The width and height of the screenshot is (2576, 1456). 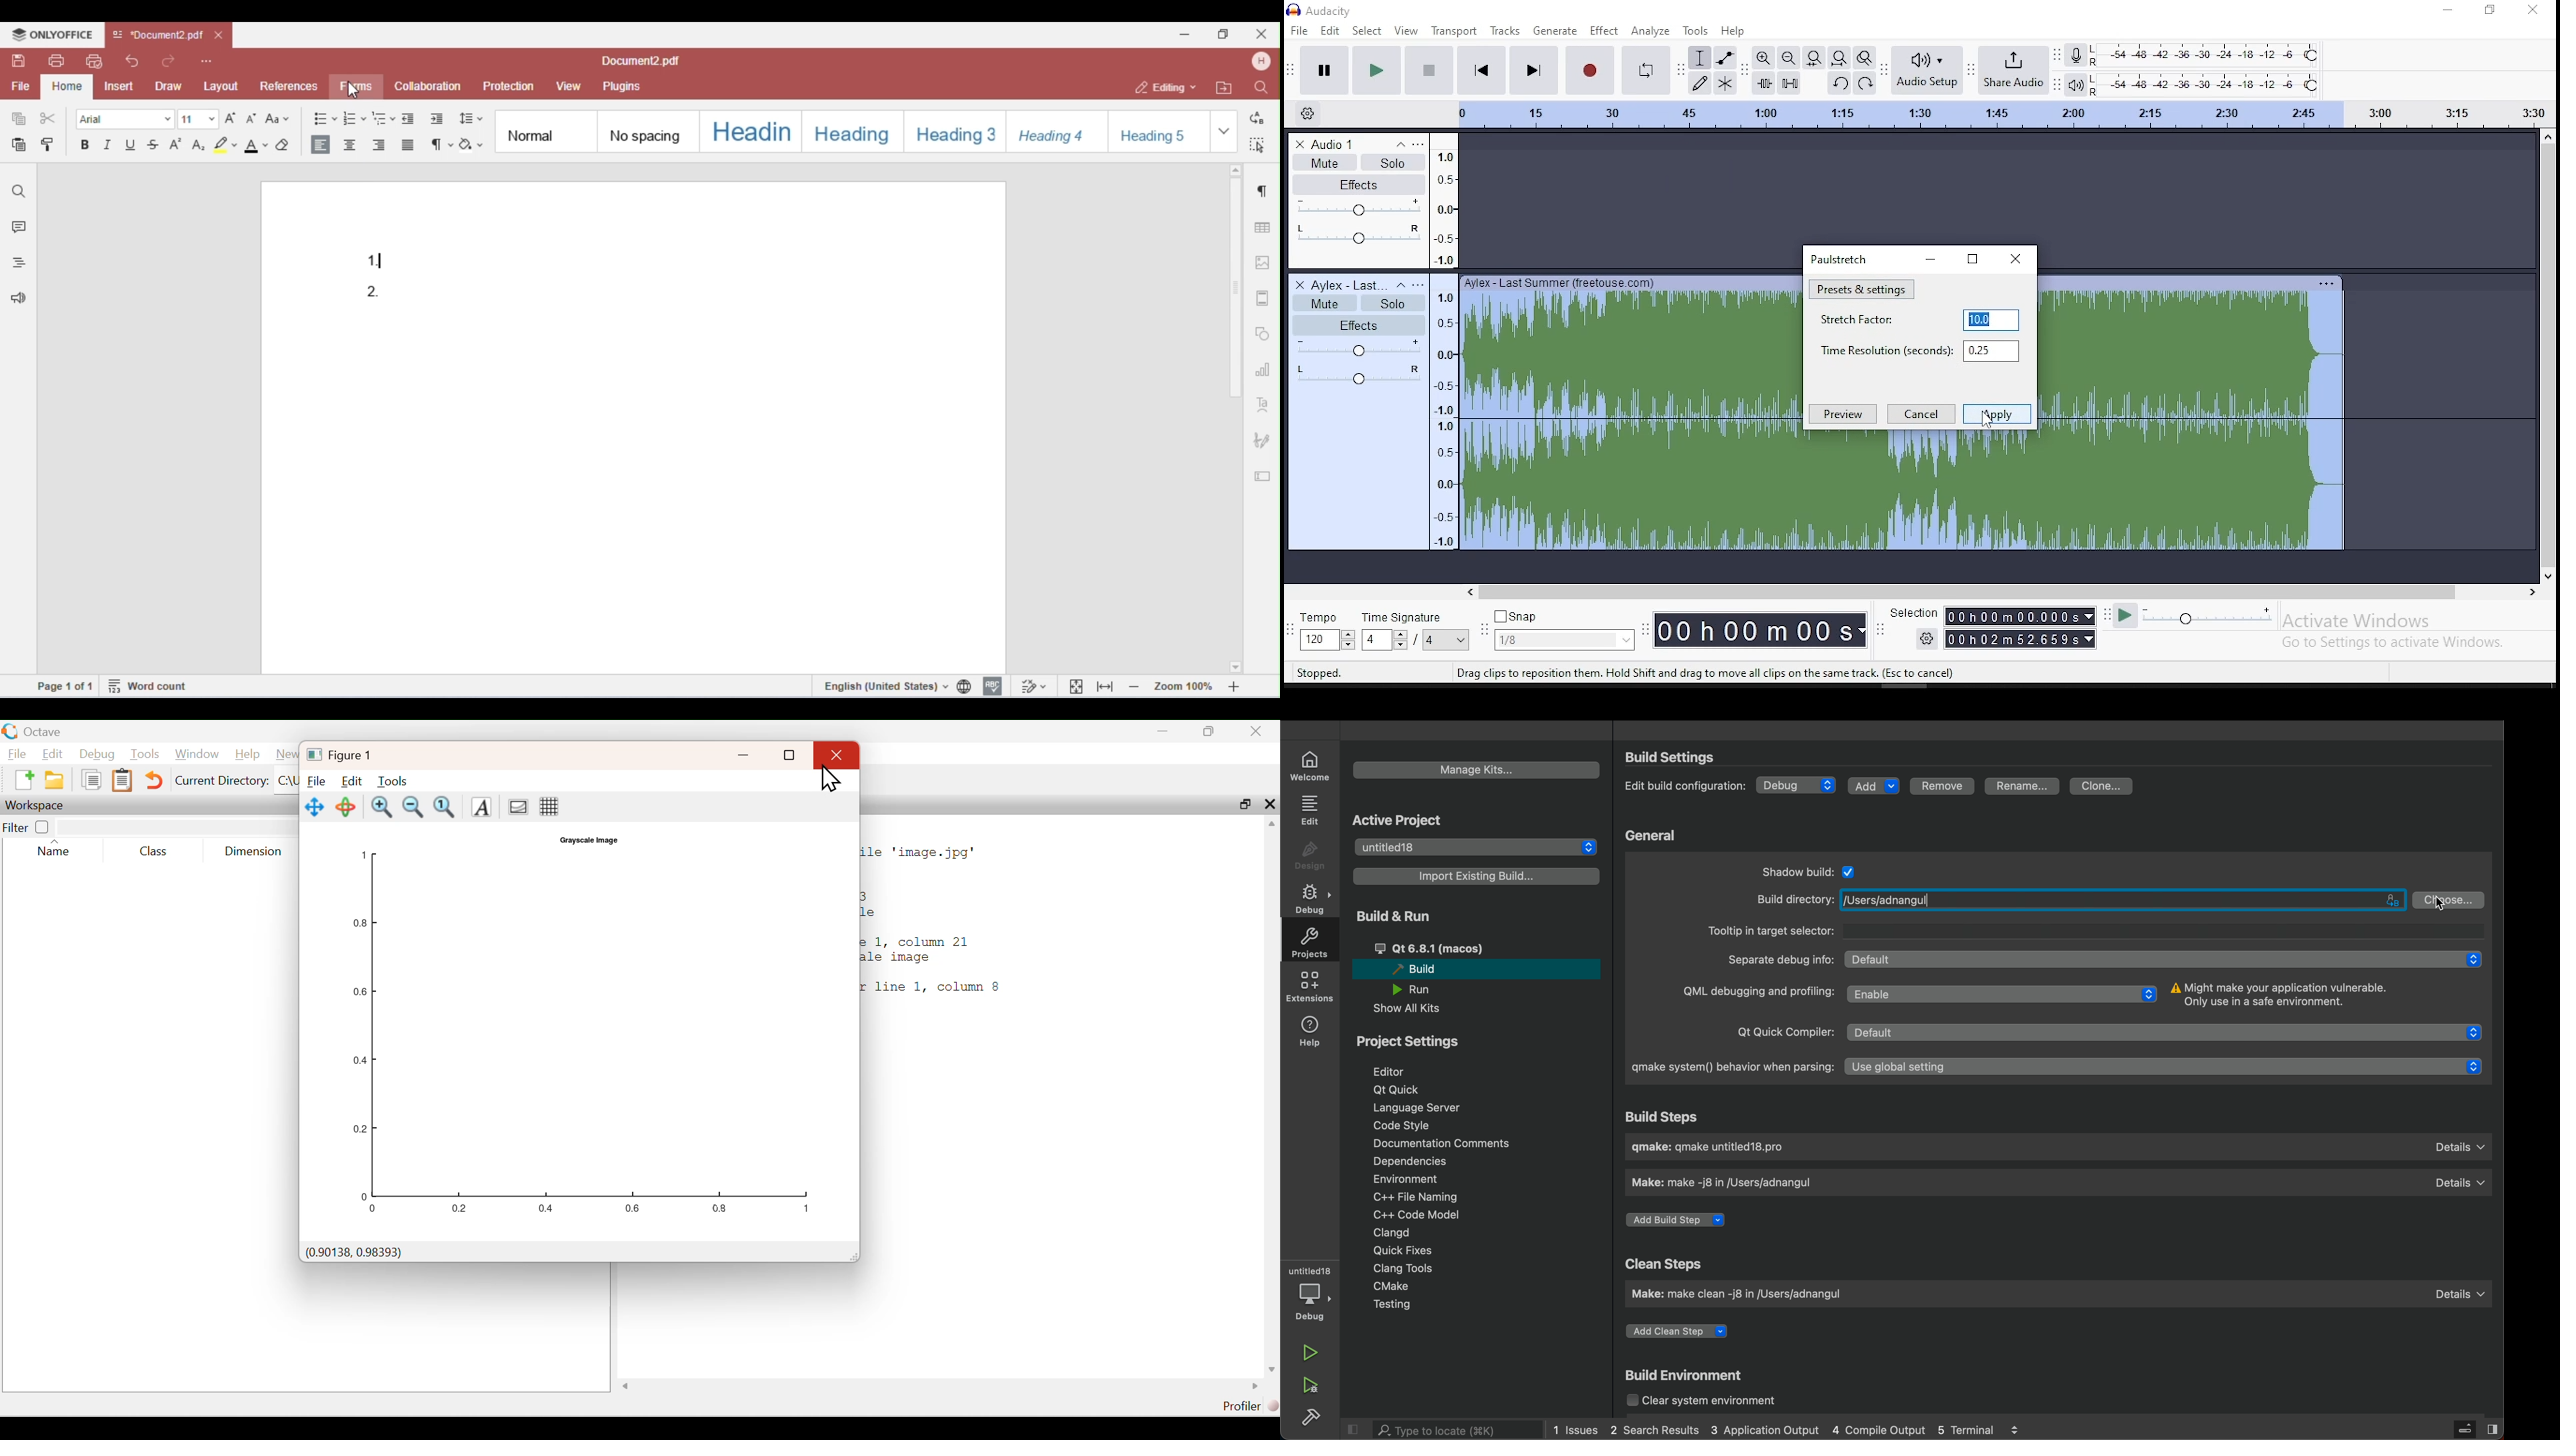 I want to click on fit project to width, so click(x=1839, y=57).